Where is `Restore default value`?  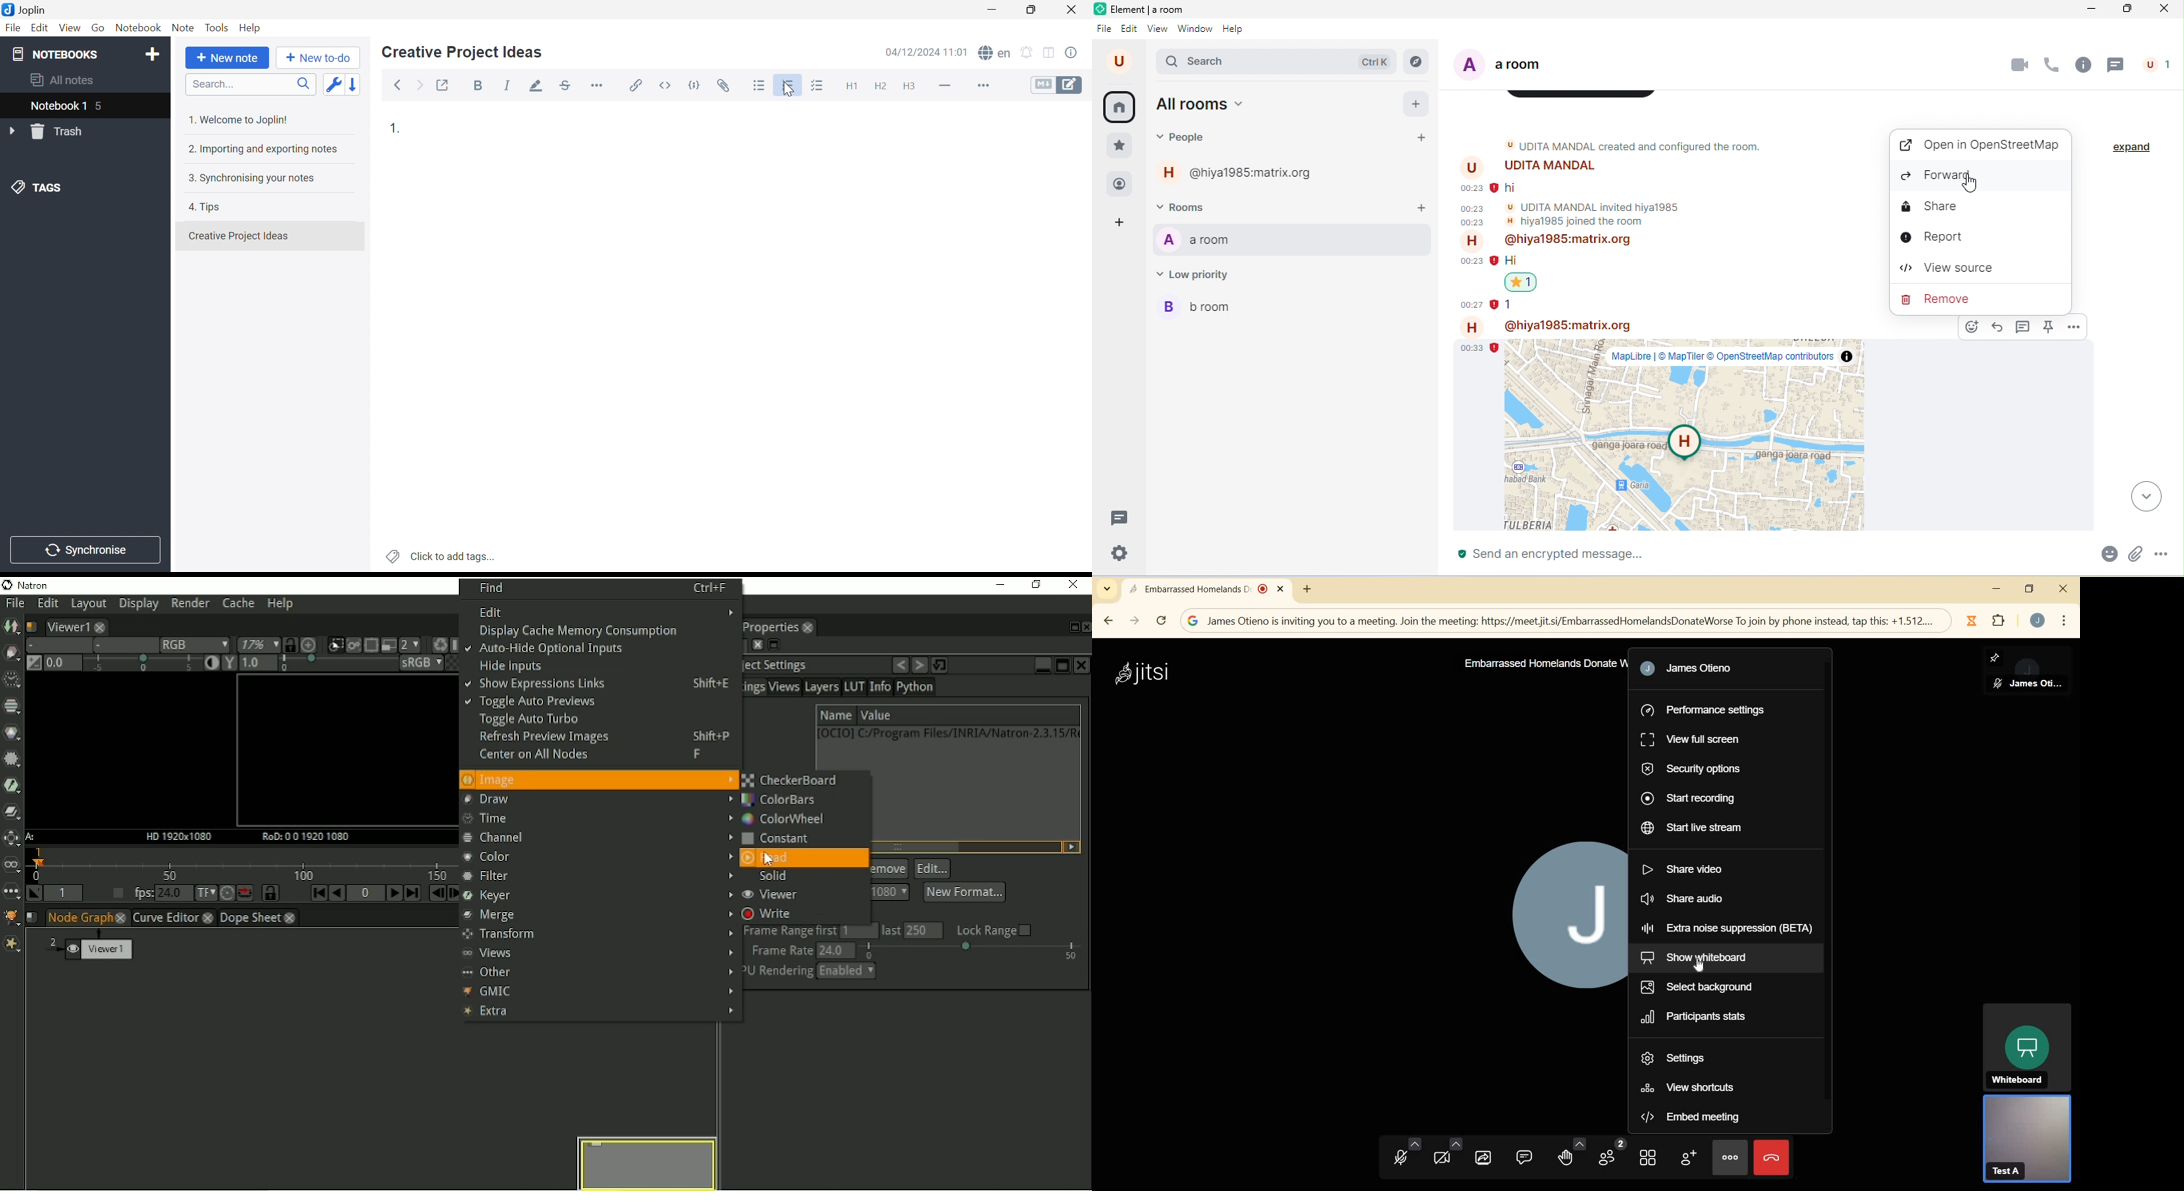 Restore default value is located at coordinates (942, 664).